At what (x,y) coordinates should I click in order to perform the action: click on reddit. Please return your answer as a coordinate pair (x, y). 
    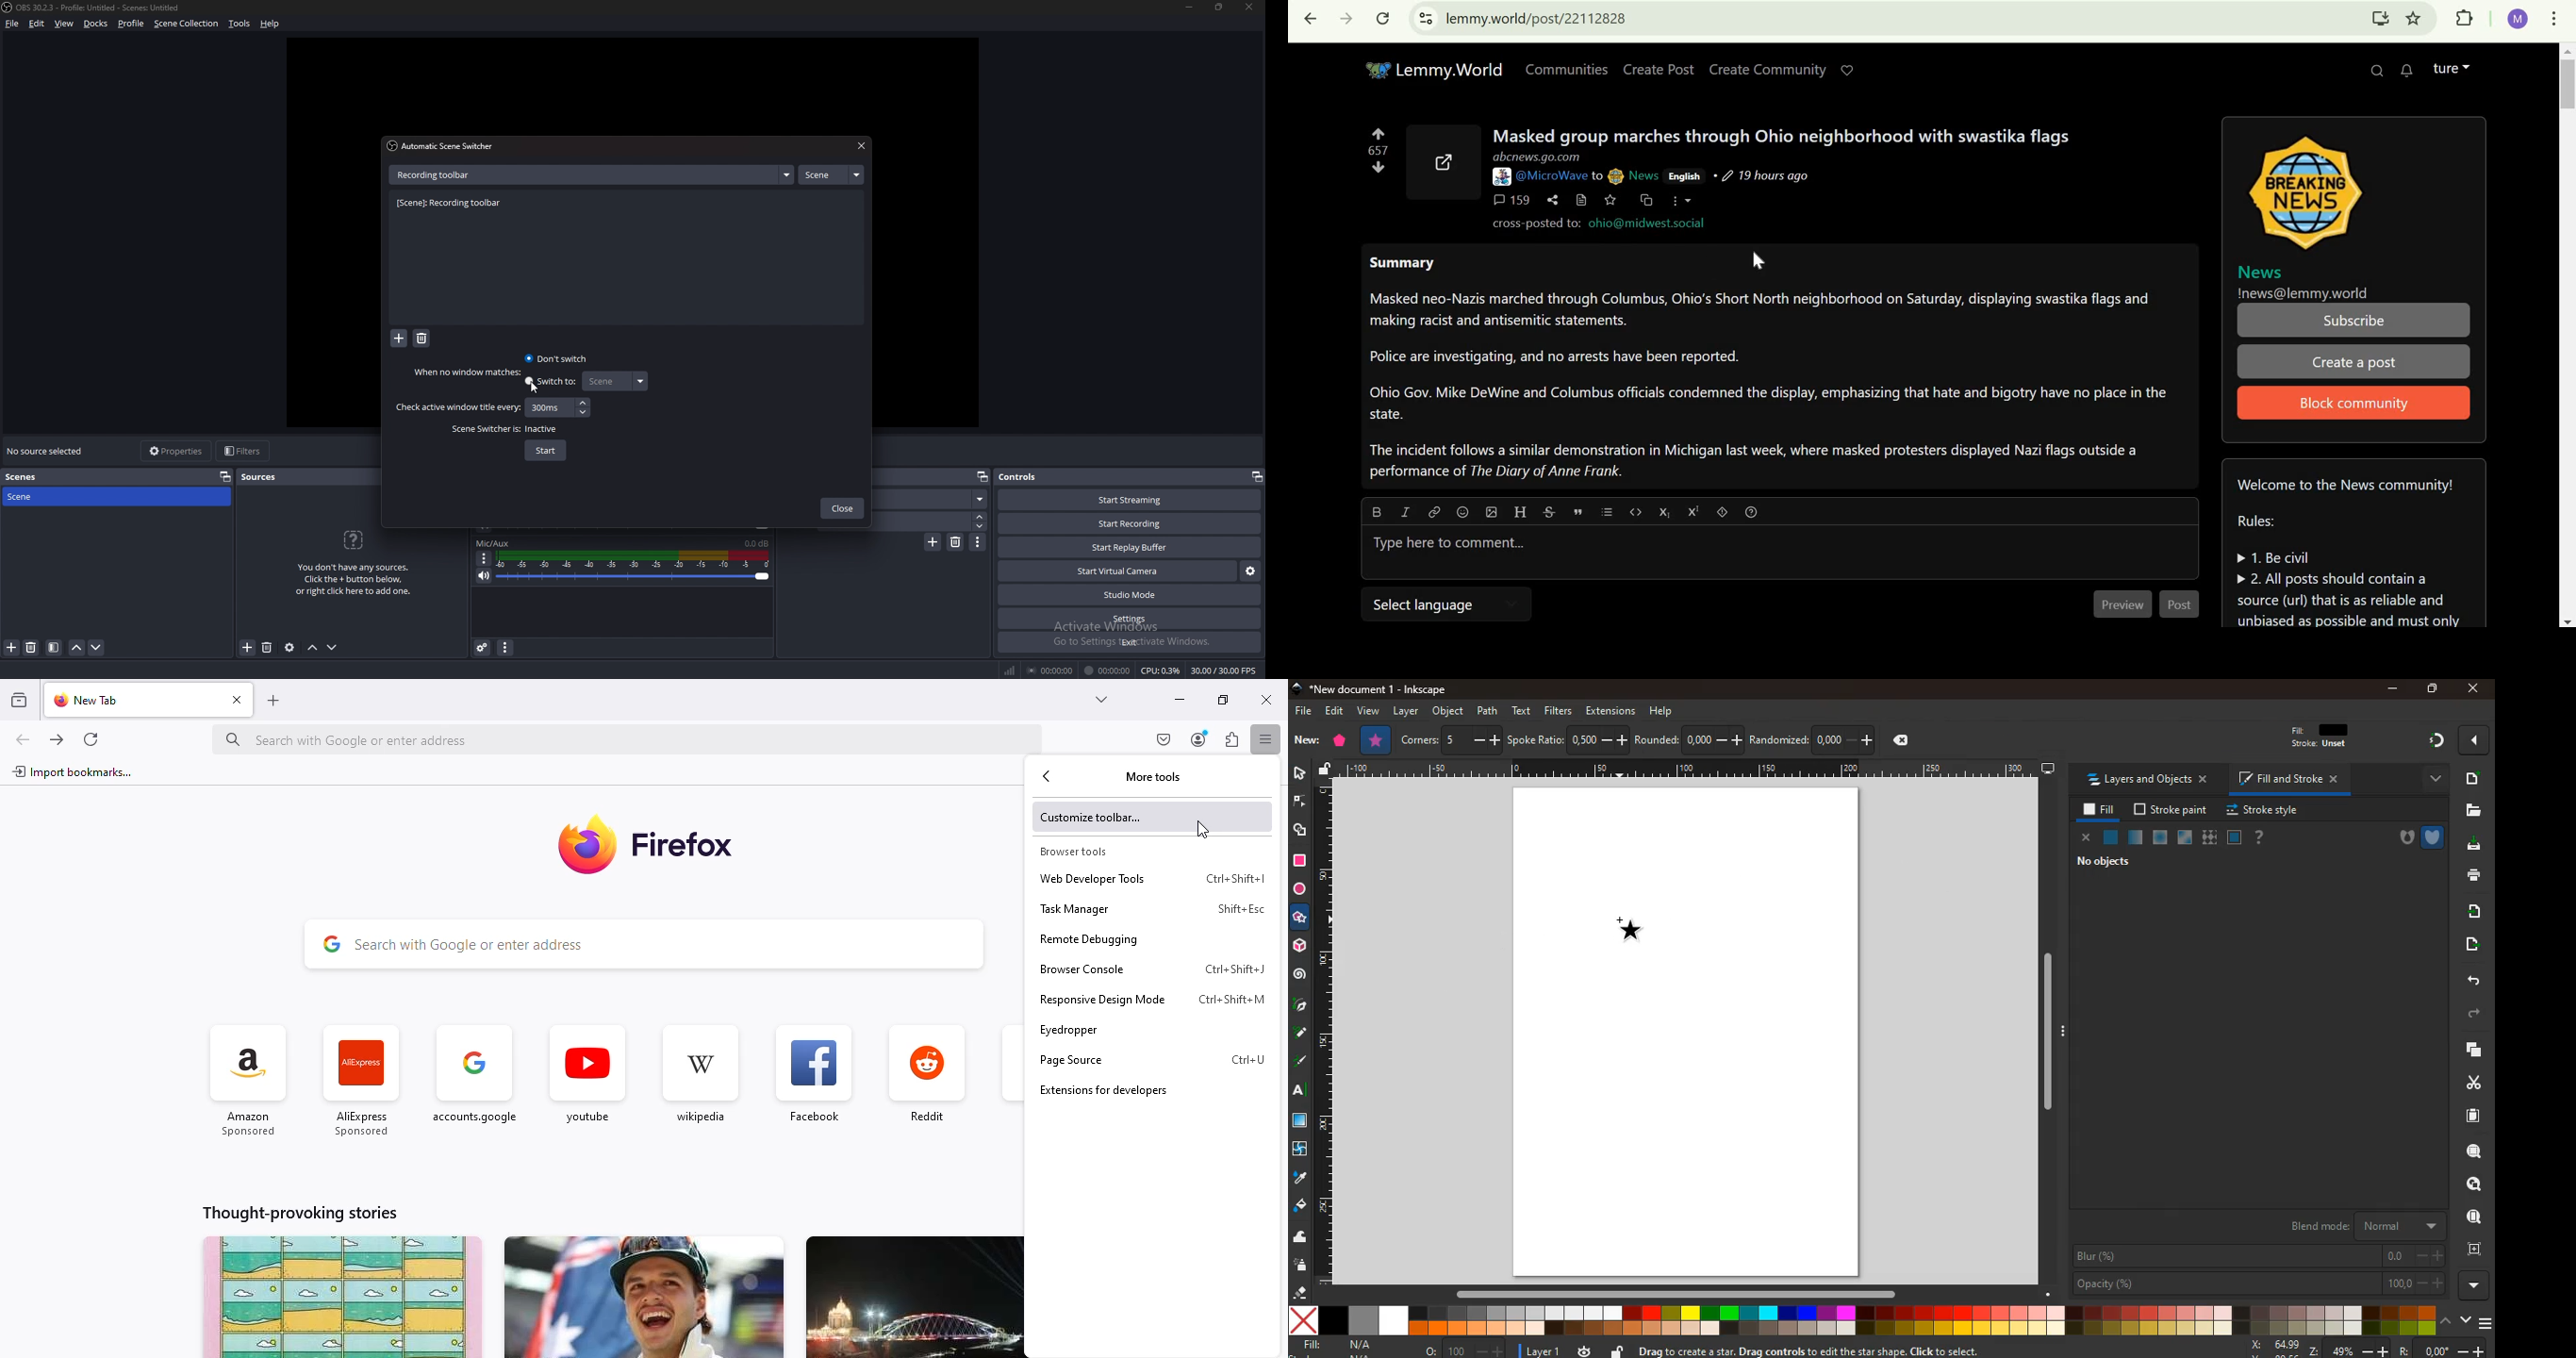
    Looking at the image, I should click on (927, 1076).